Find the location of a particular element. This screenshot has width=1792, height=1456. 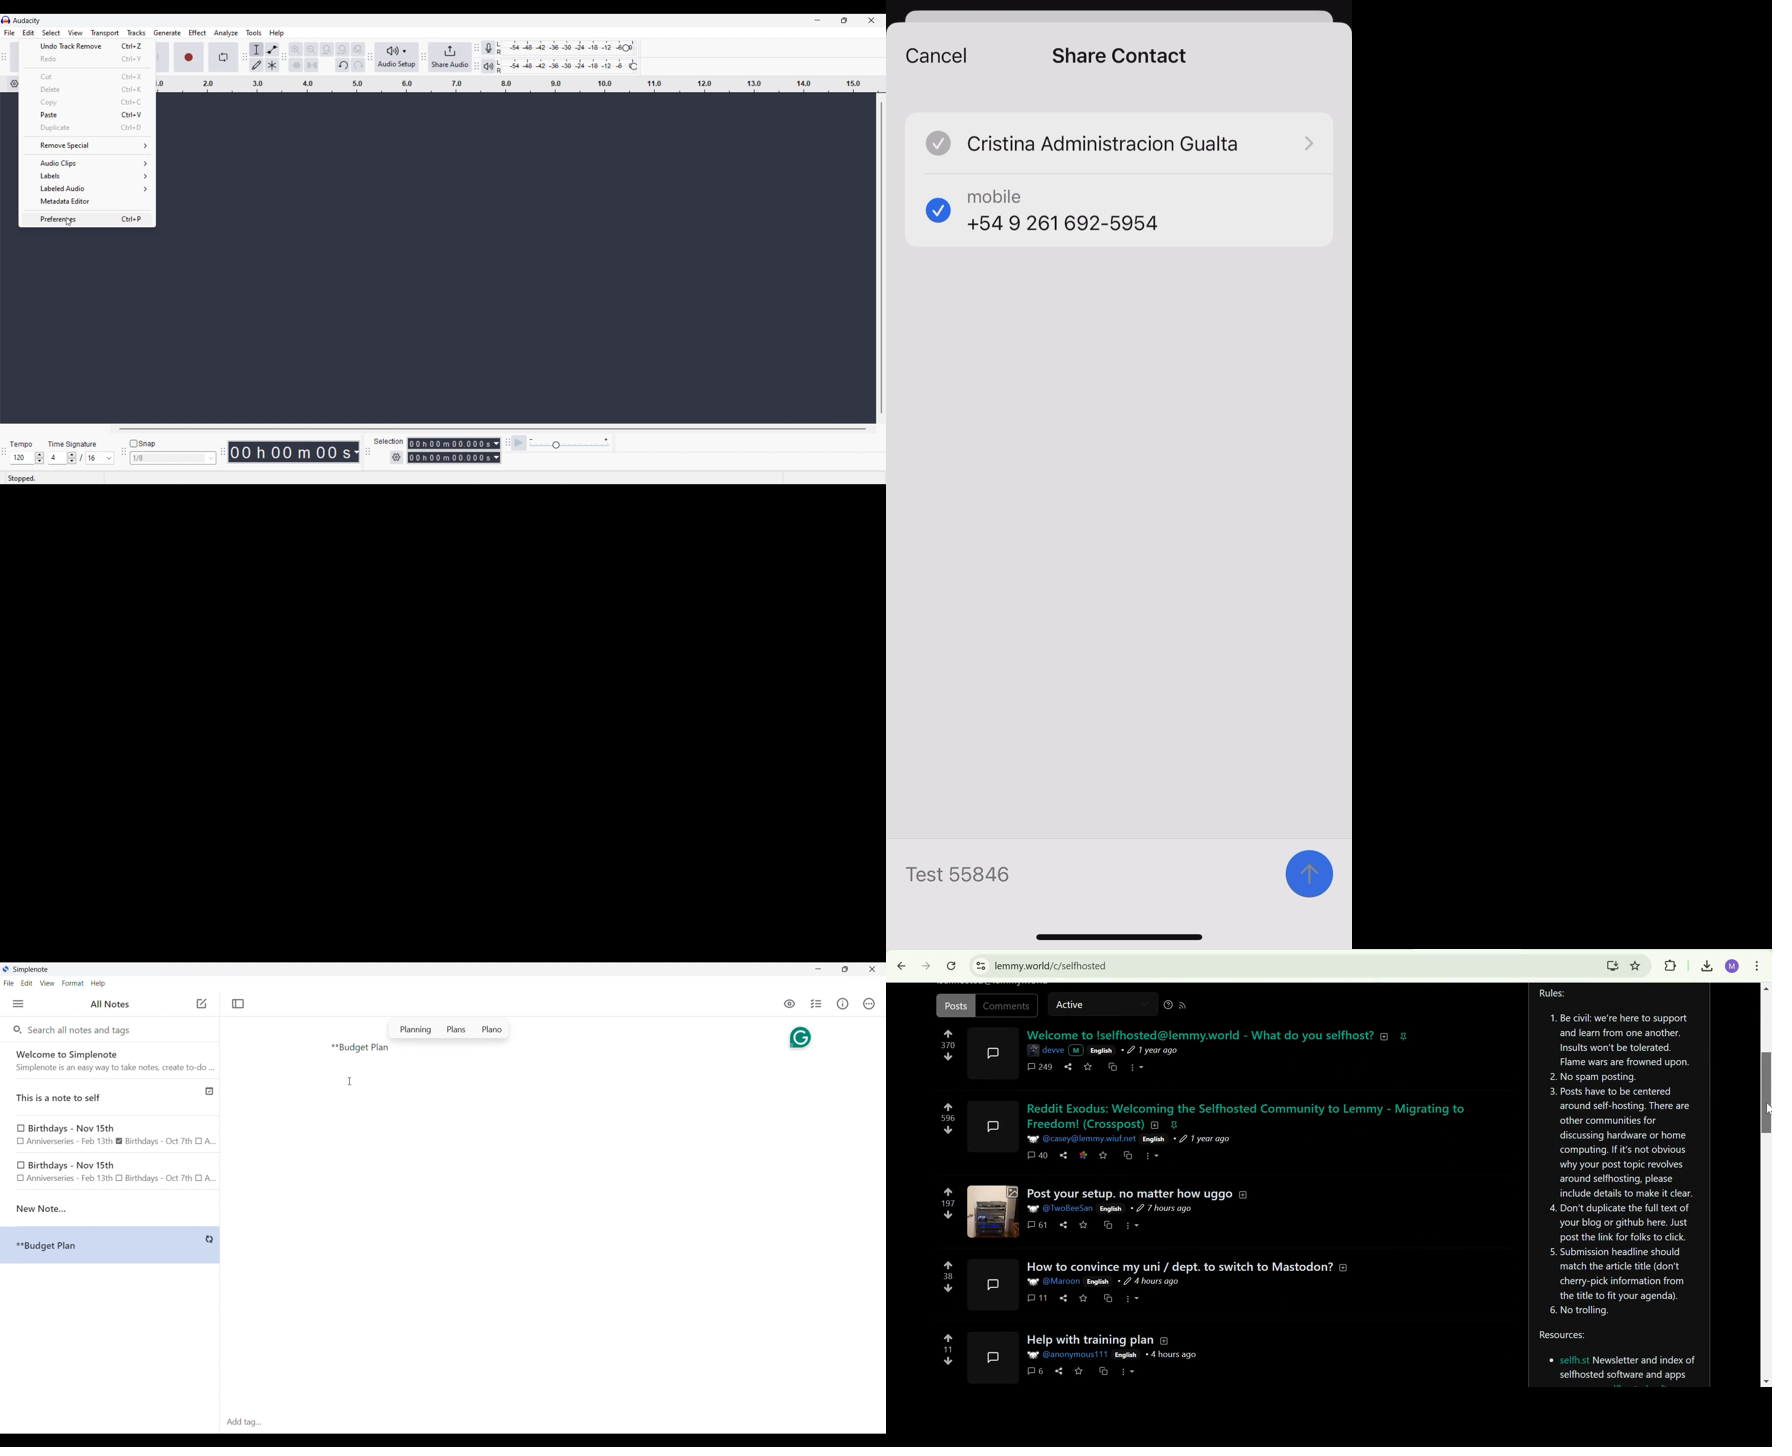

cross-post is located at coordinates (1110, 1225).